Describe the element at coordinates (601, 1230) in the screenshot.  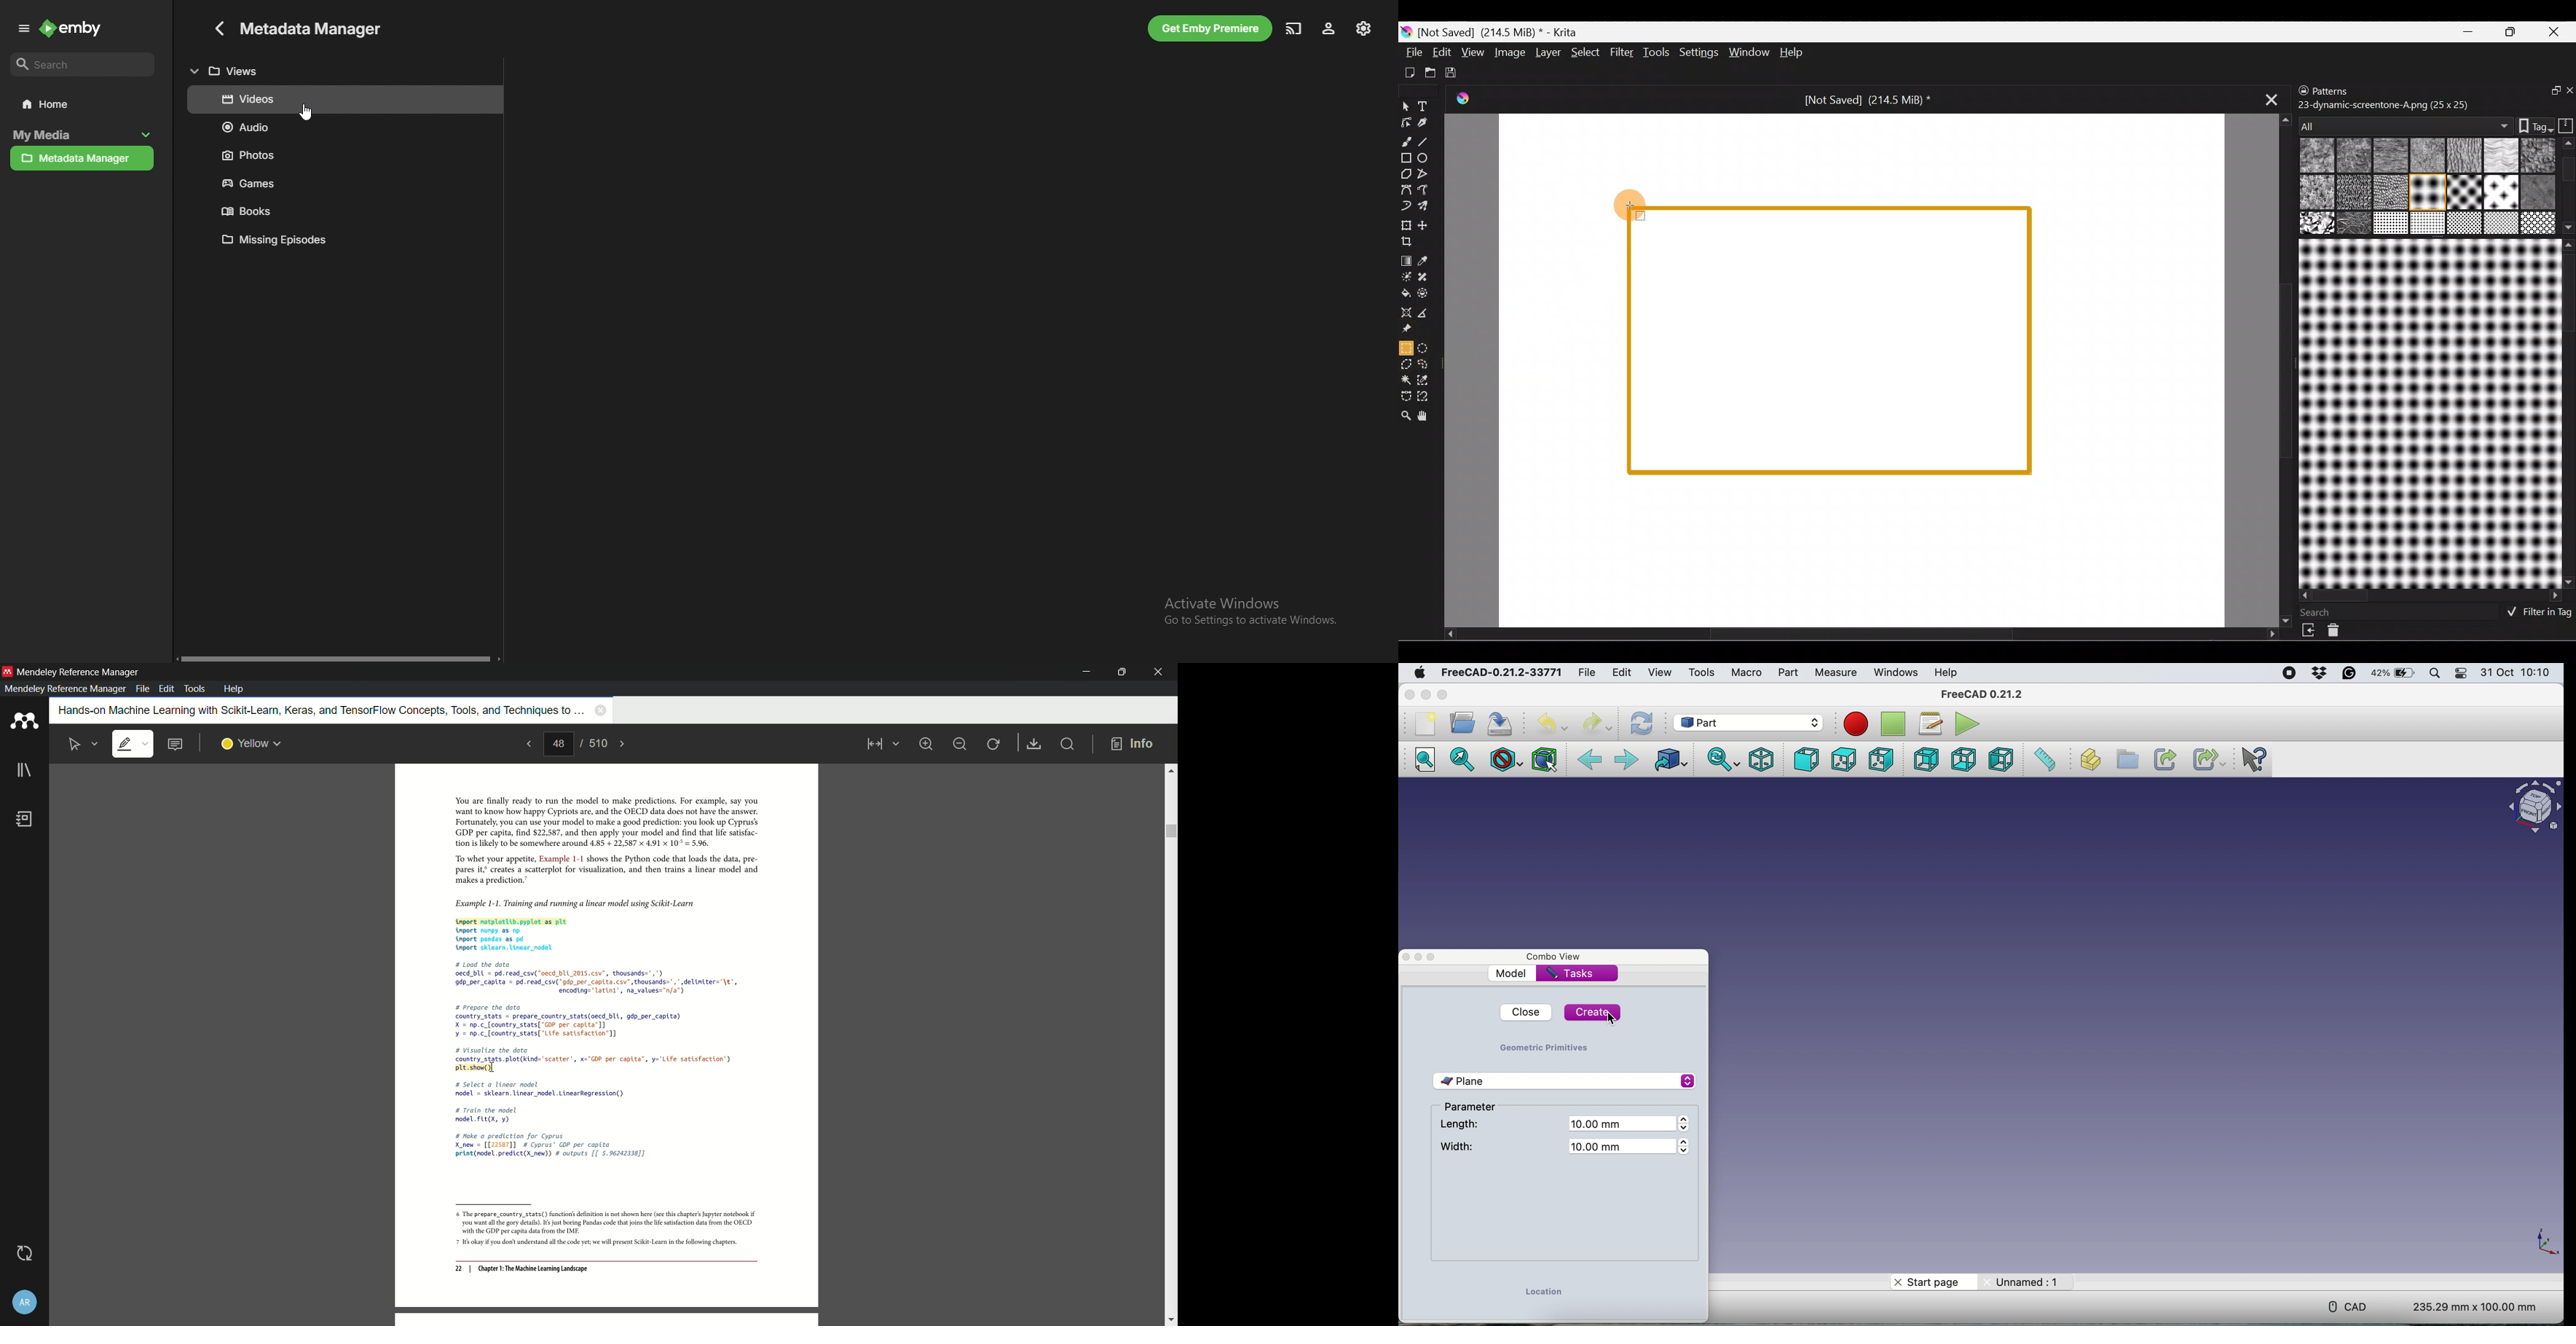
I see `6 The prepare_country_stats() function's definition is not shown here (see this chapter's Jupyter notebook if
‘you want al th gory details). 6s just boring Pandas code that joins th ie satisfaction data from the OECD
‘with the GDP per capita dta from the IMF:

7 1s okay you dont understand all the code yet we will present Scikit-Lear inthe following chapters.` at that location.